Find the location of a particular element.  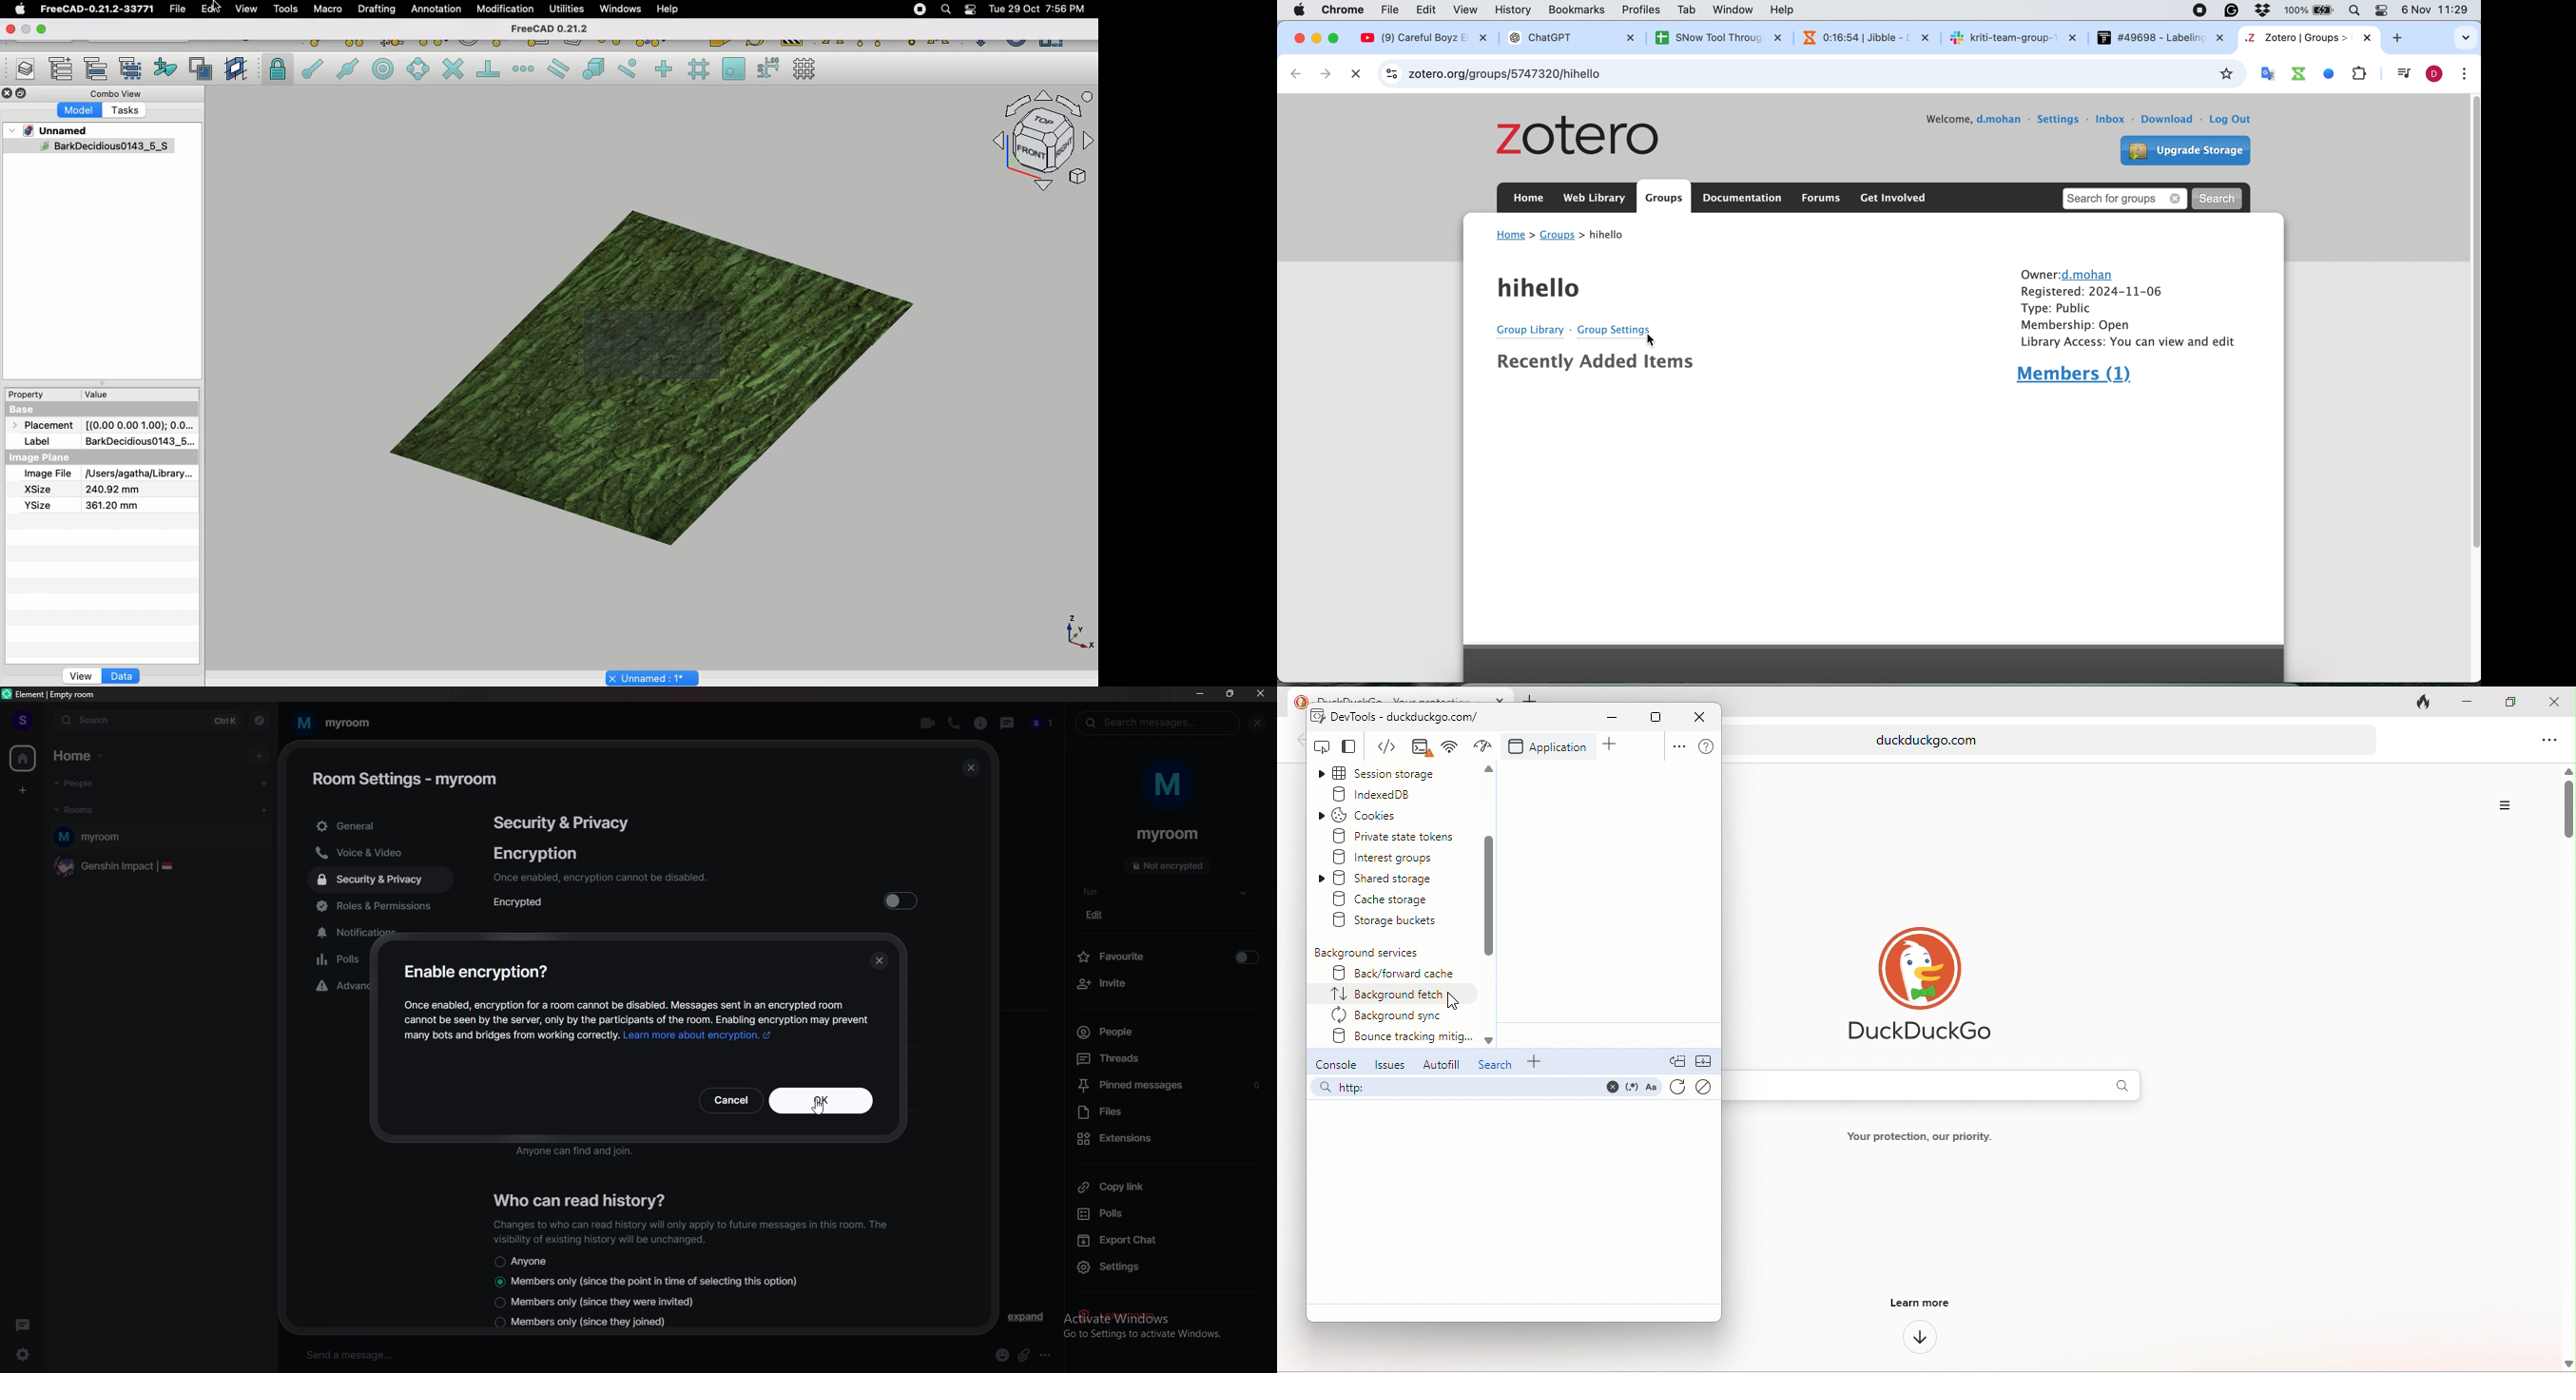

vertical scroll bar is located at coordinates (2473, 303).